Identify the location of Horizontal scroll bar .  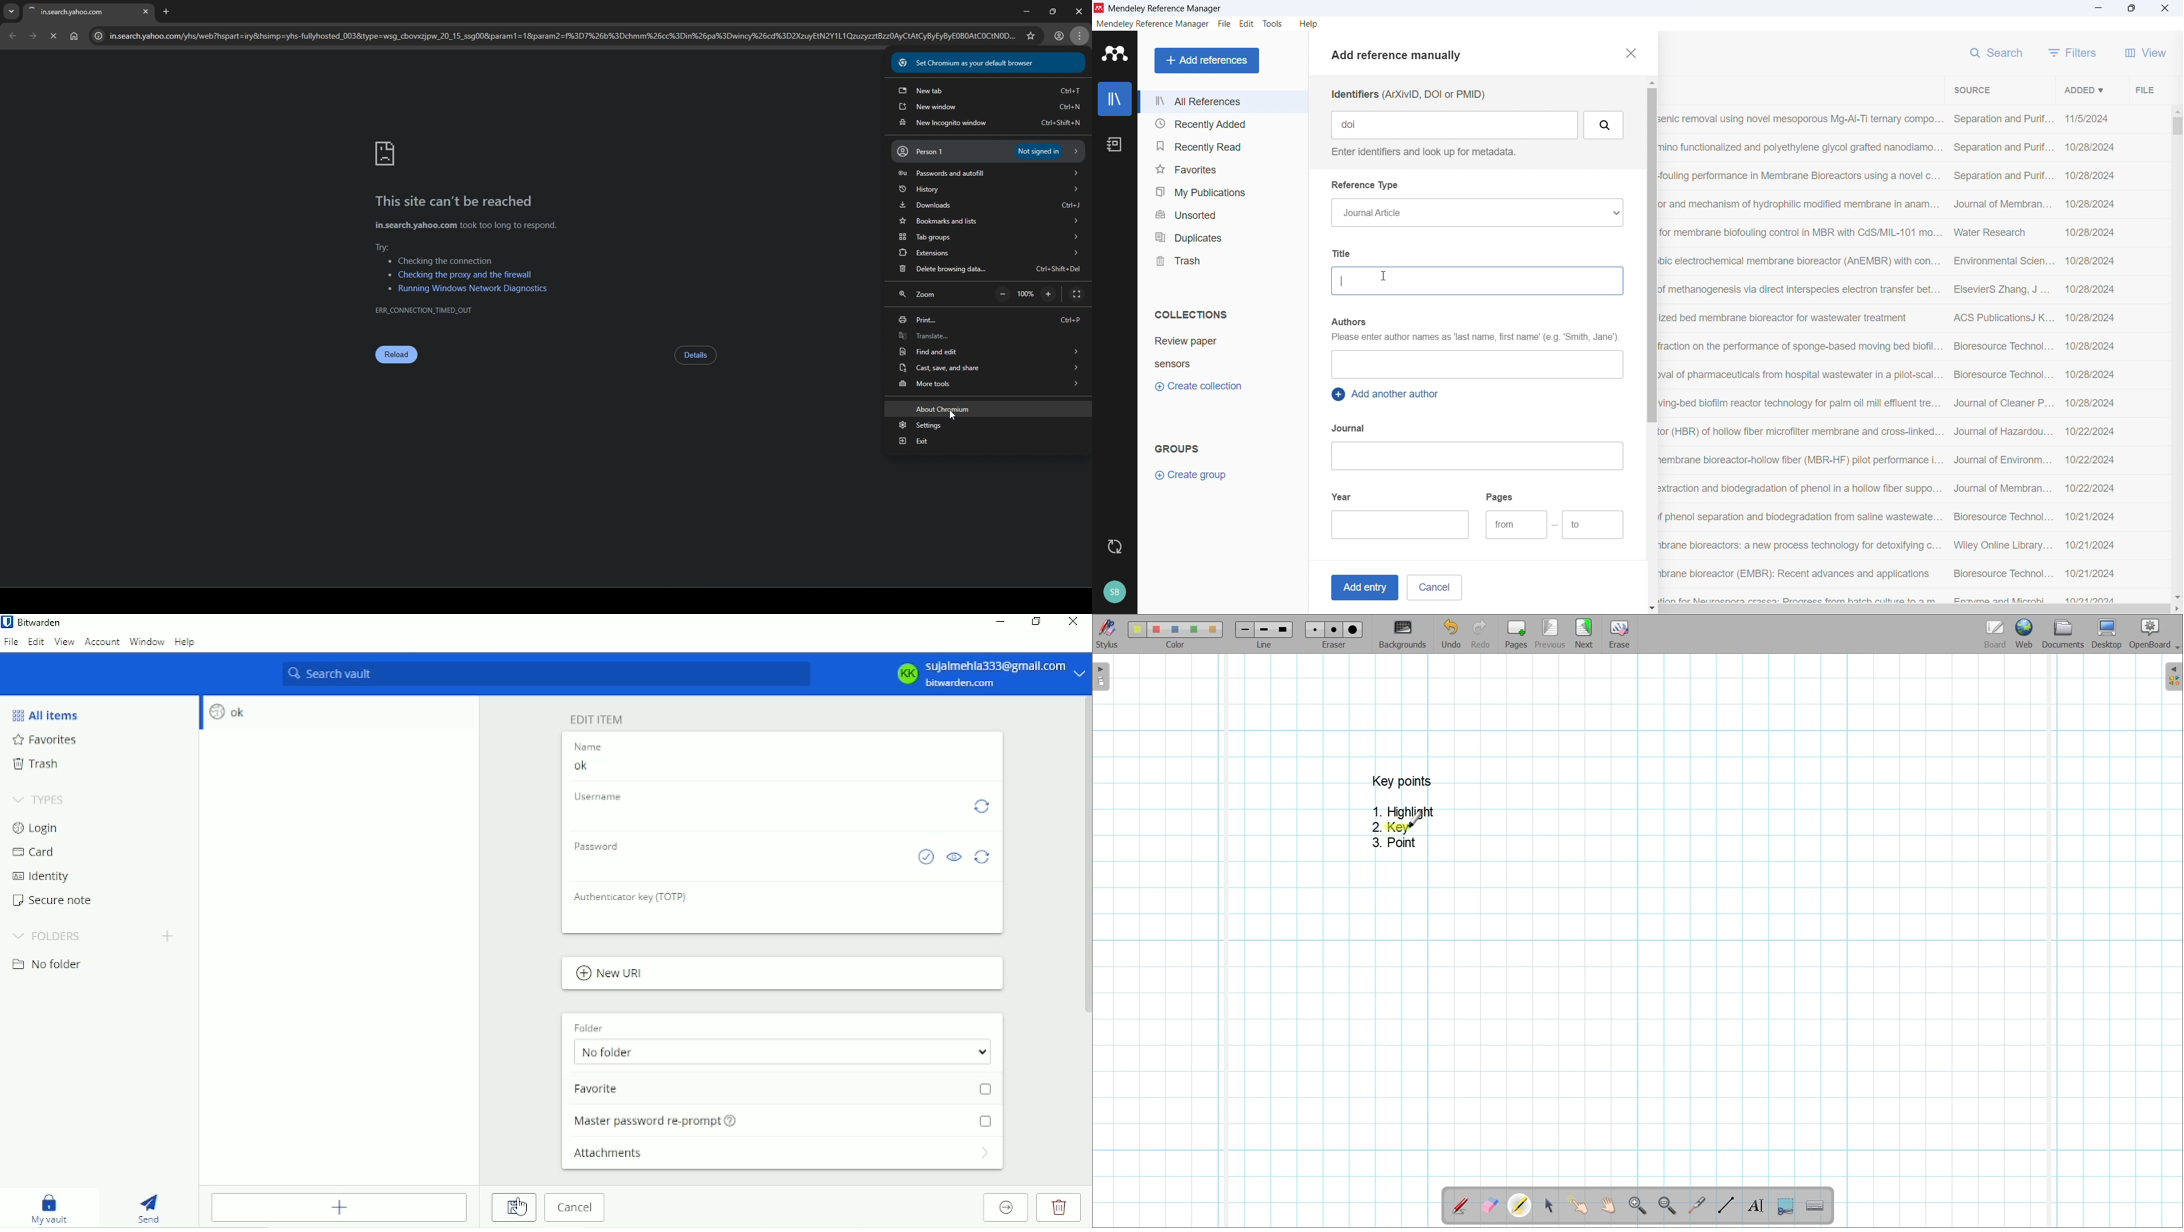
(1915, 609).